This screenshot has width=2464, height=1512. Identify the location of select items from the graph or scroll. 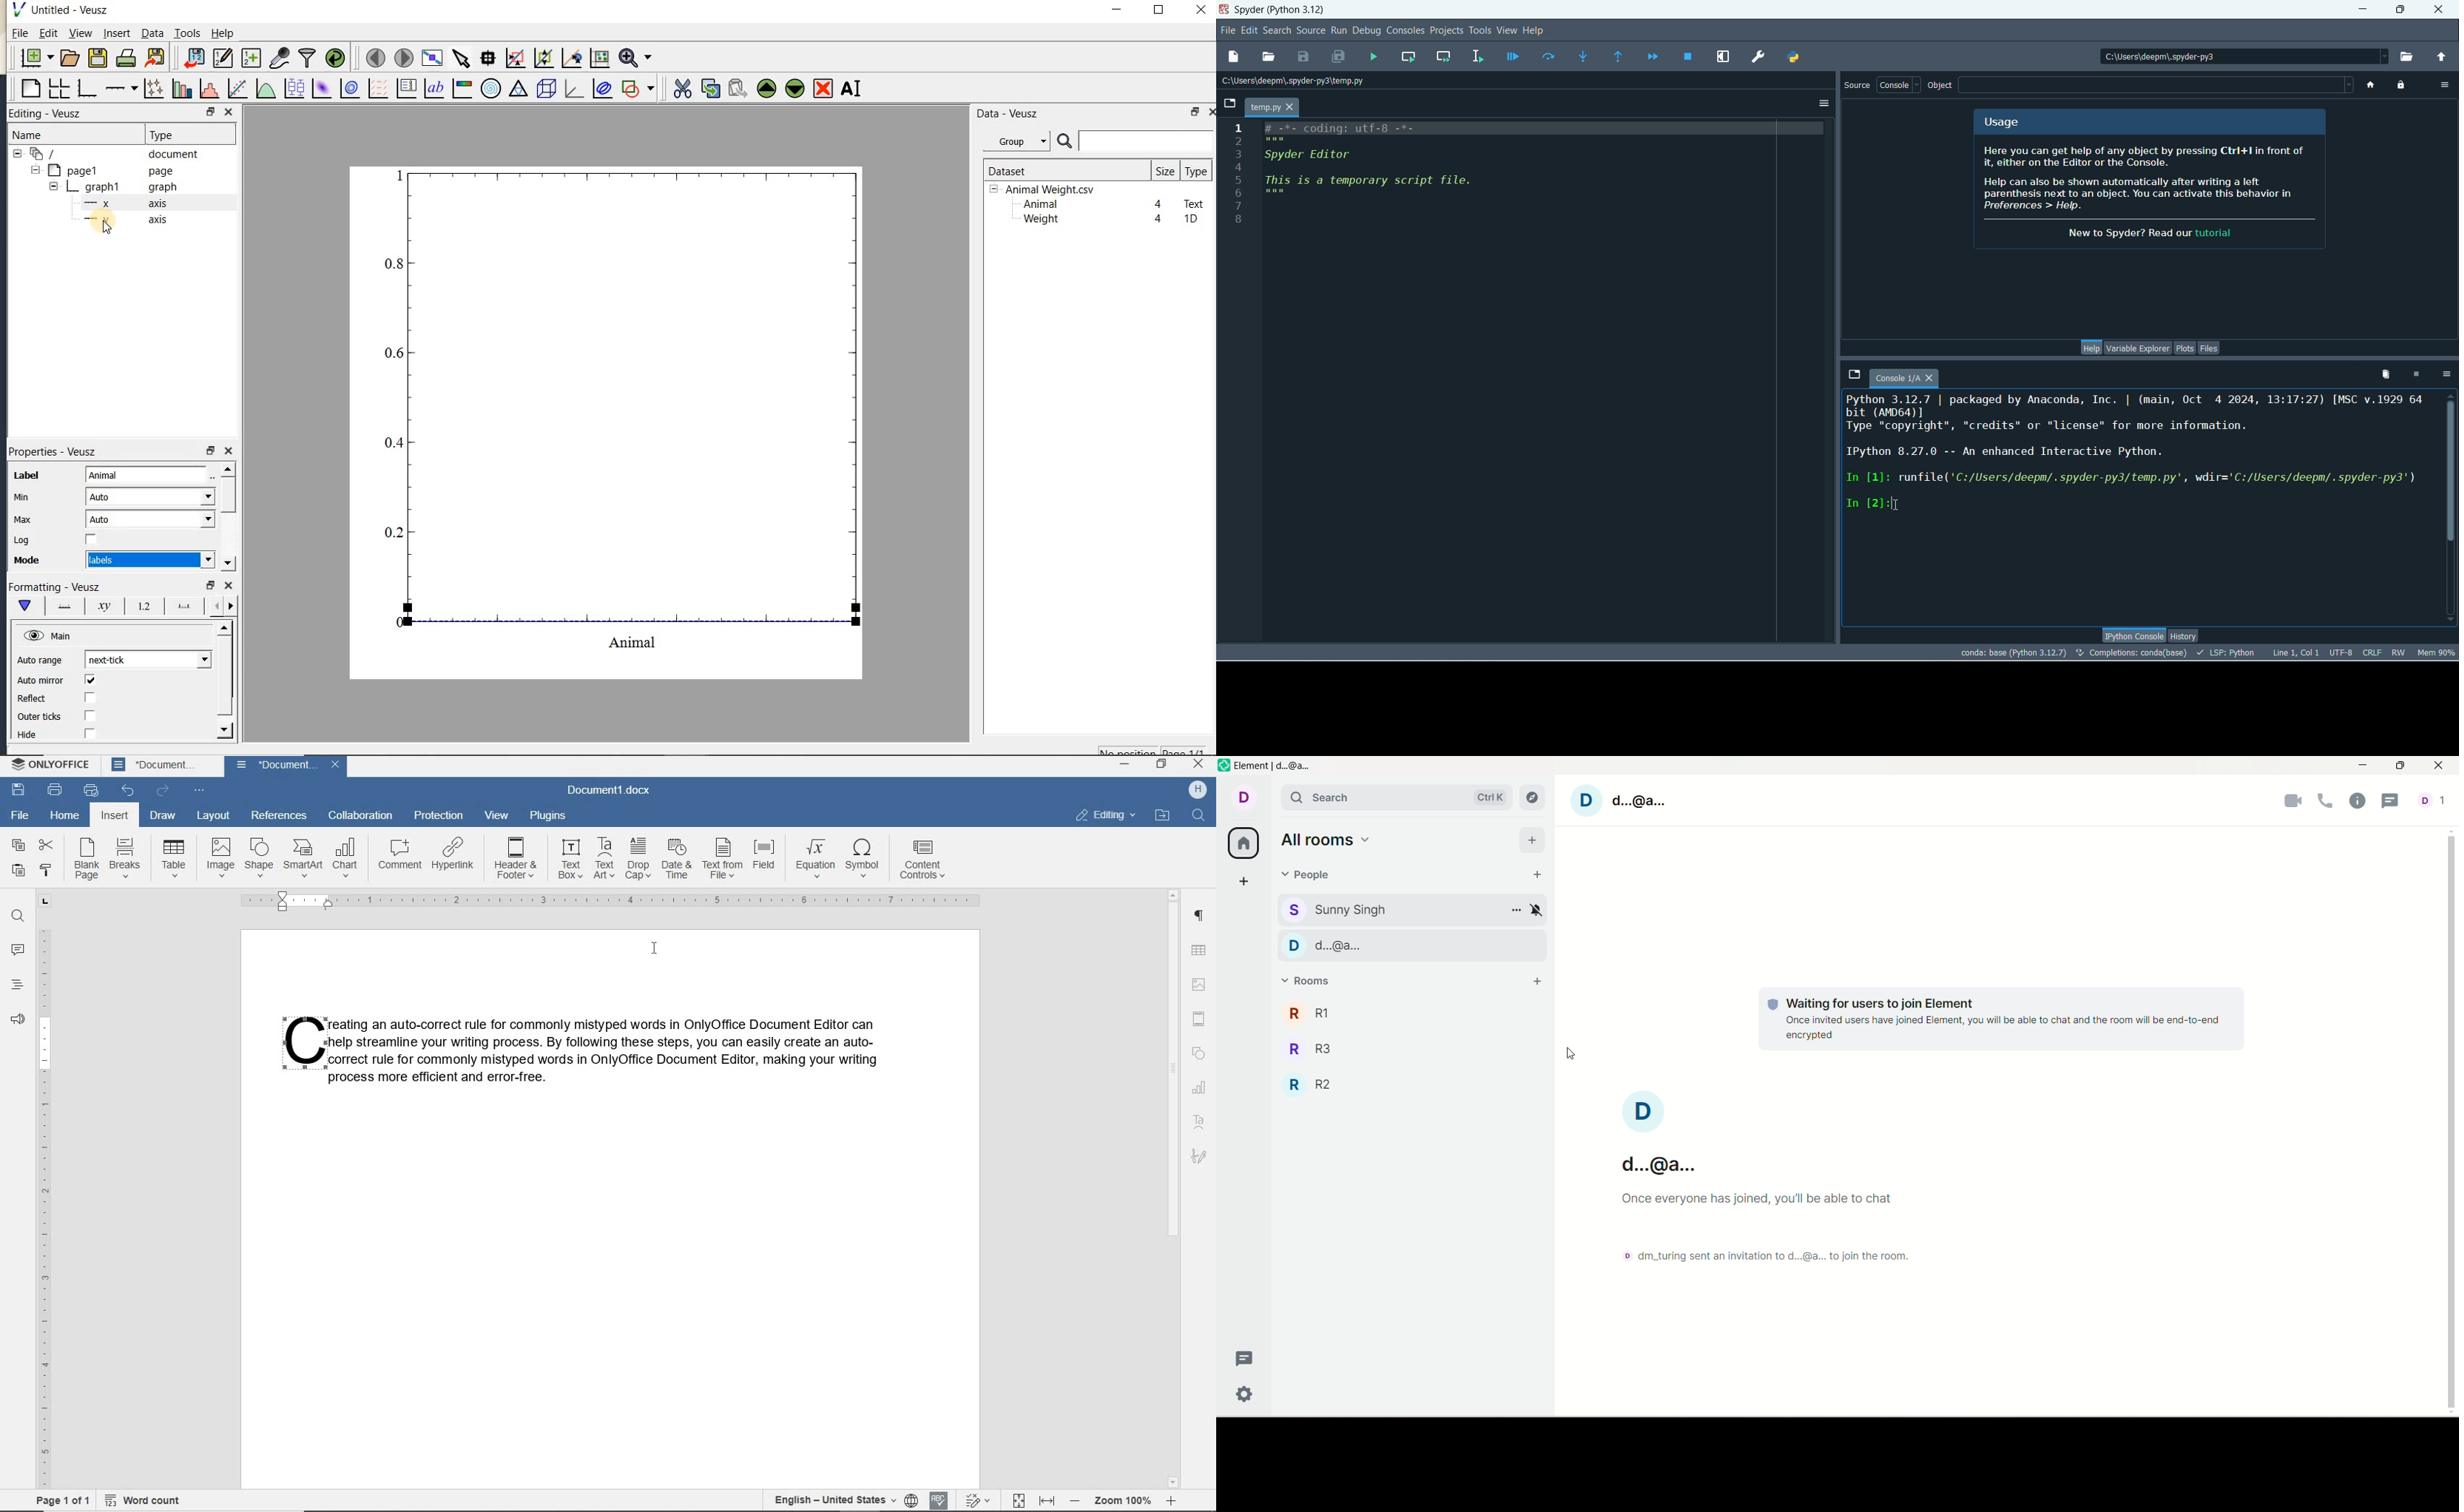
(462, 59).